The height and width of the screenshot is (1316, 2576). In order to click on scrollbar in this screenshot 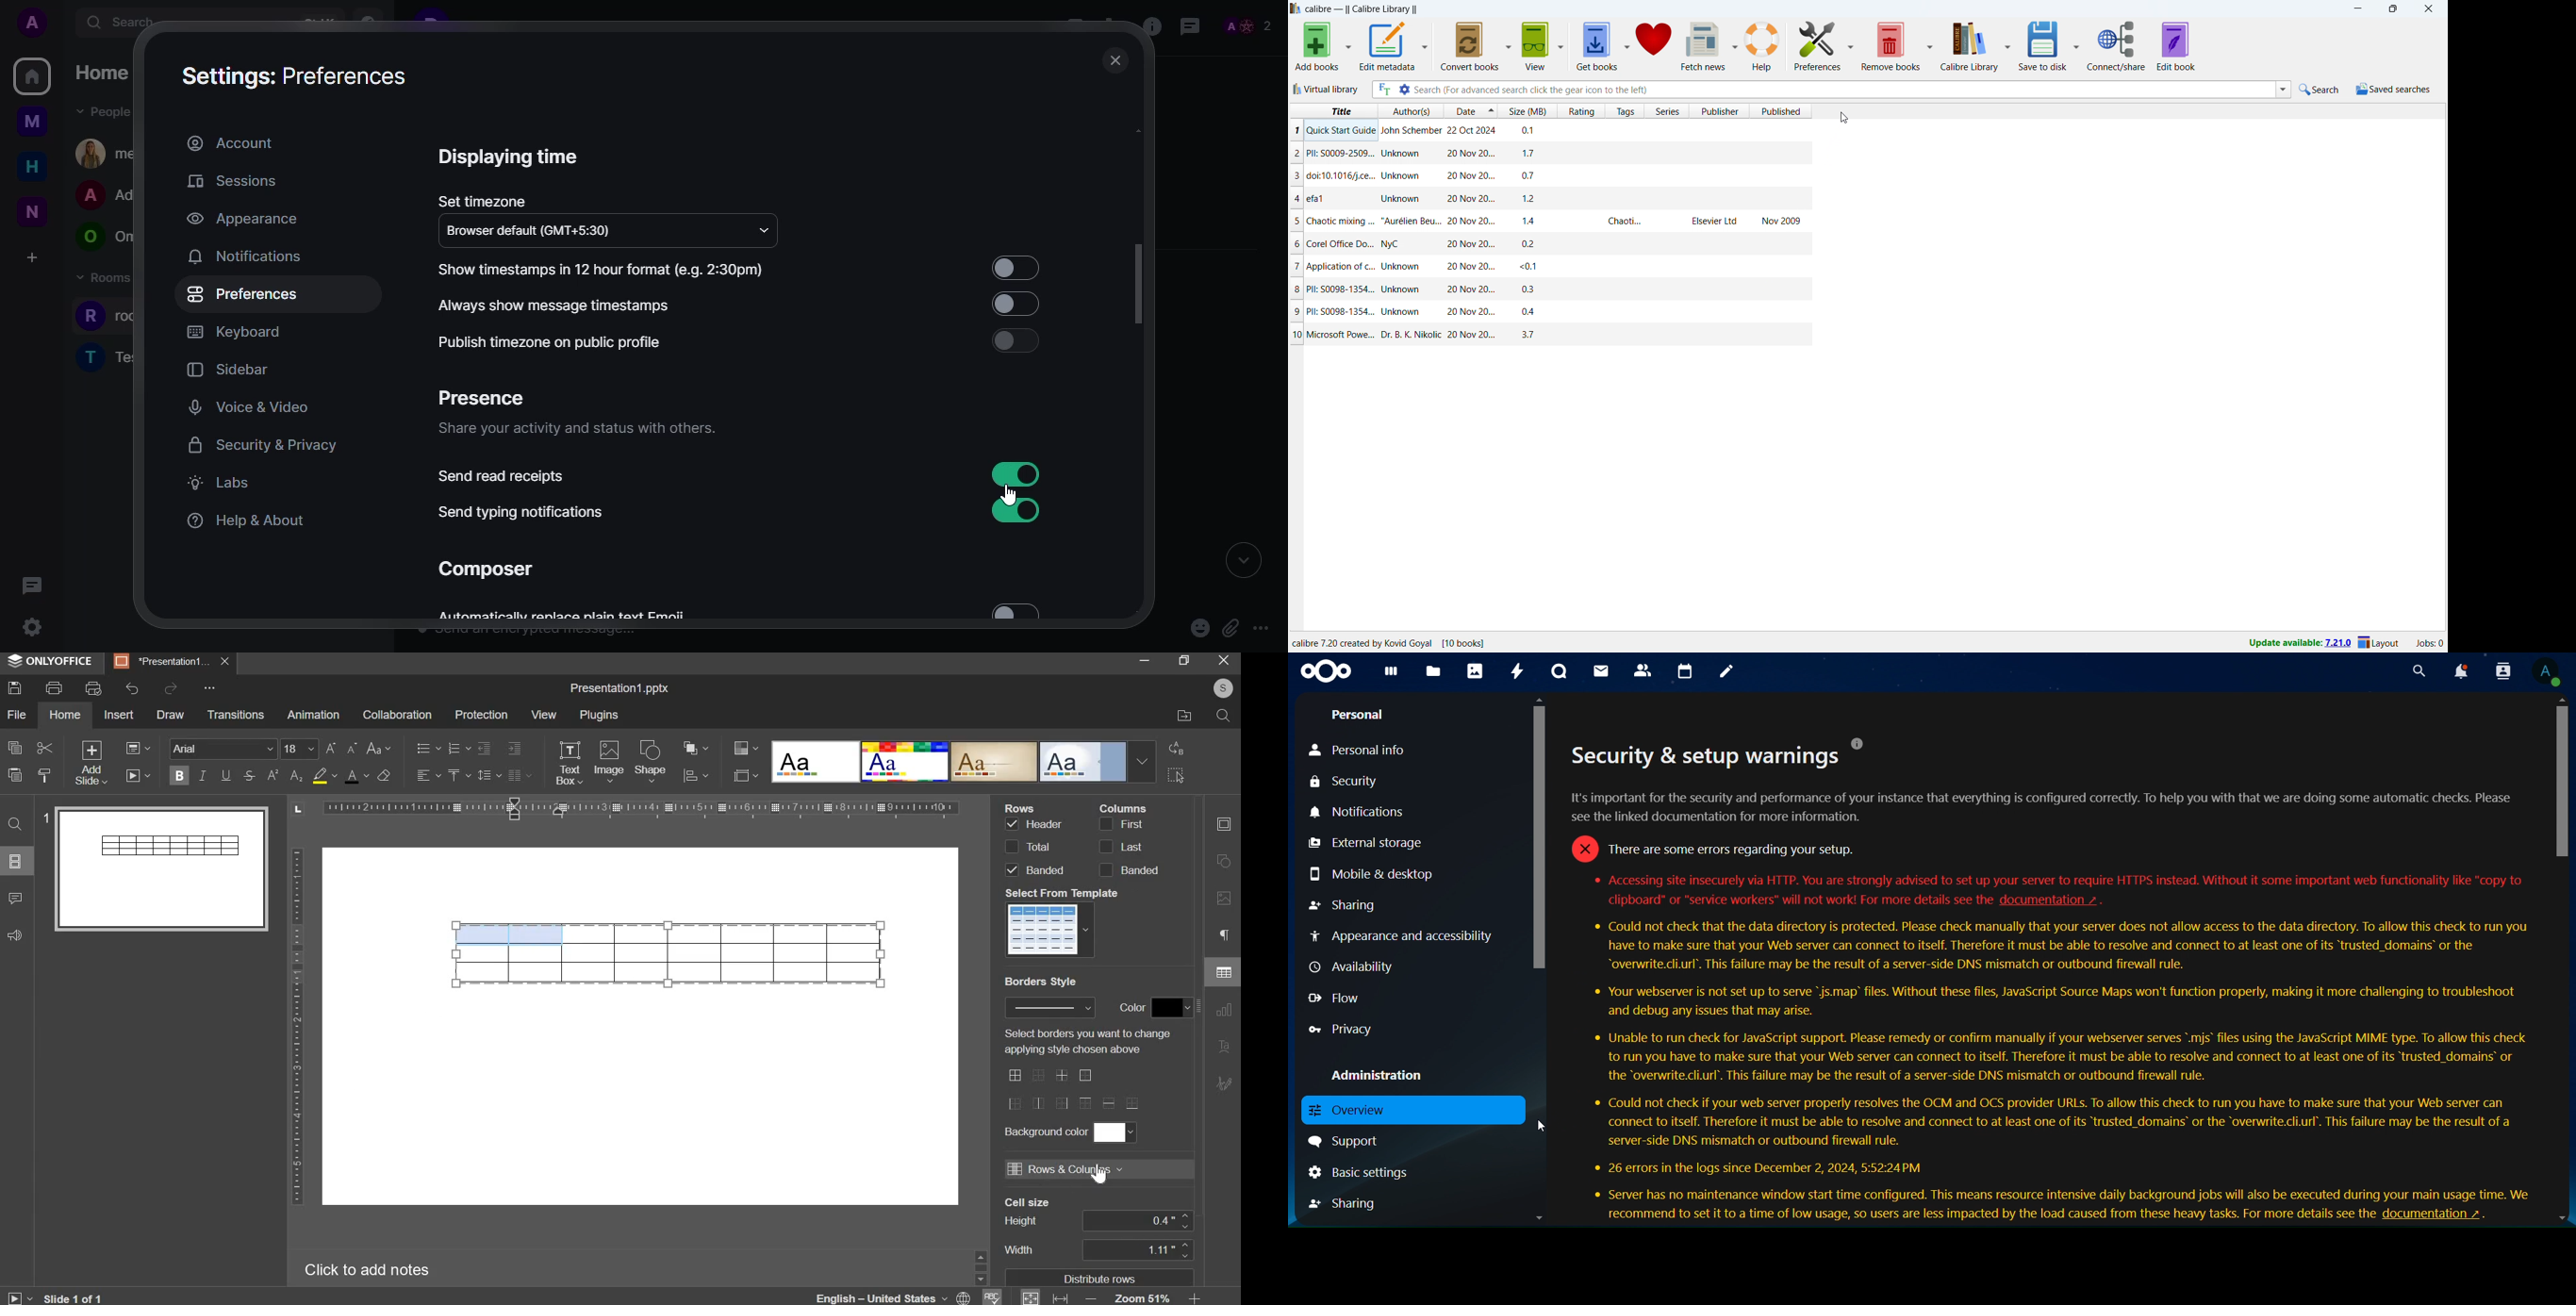, I will do `click(1542, 837)`.